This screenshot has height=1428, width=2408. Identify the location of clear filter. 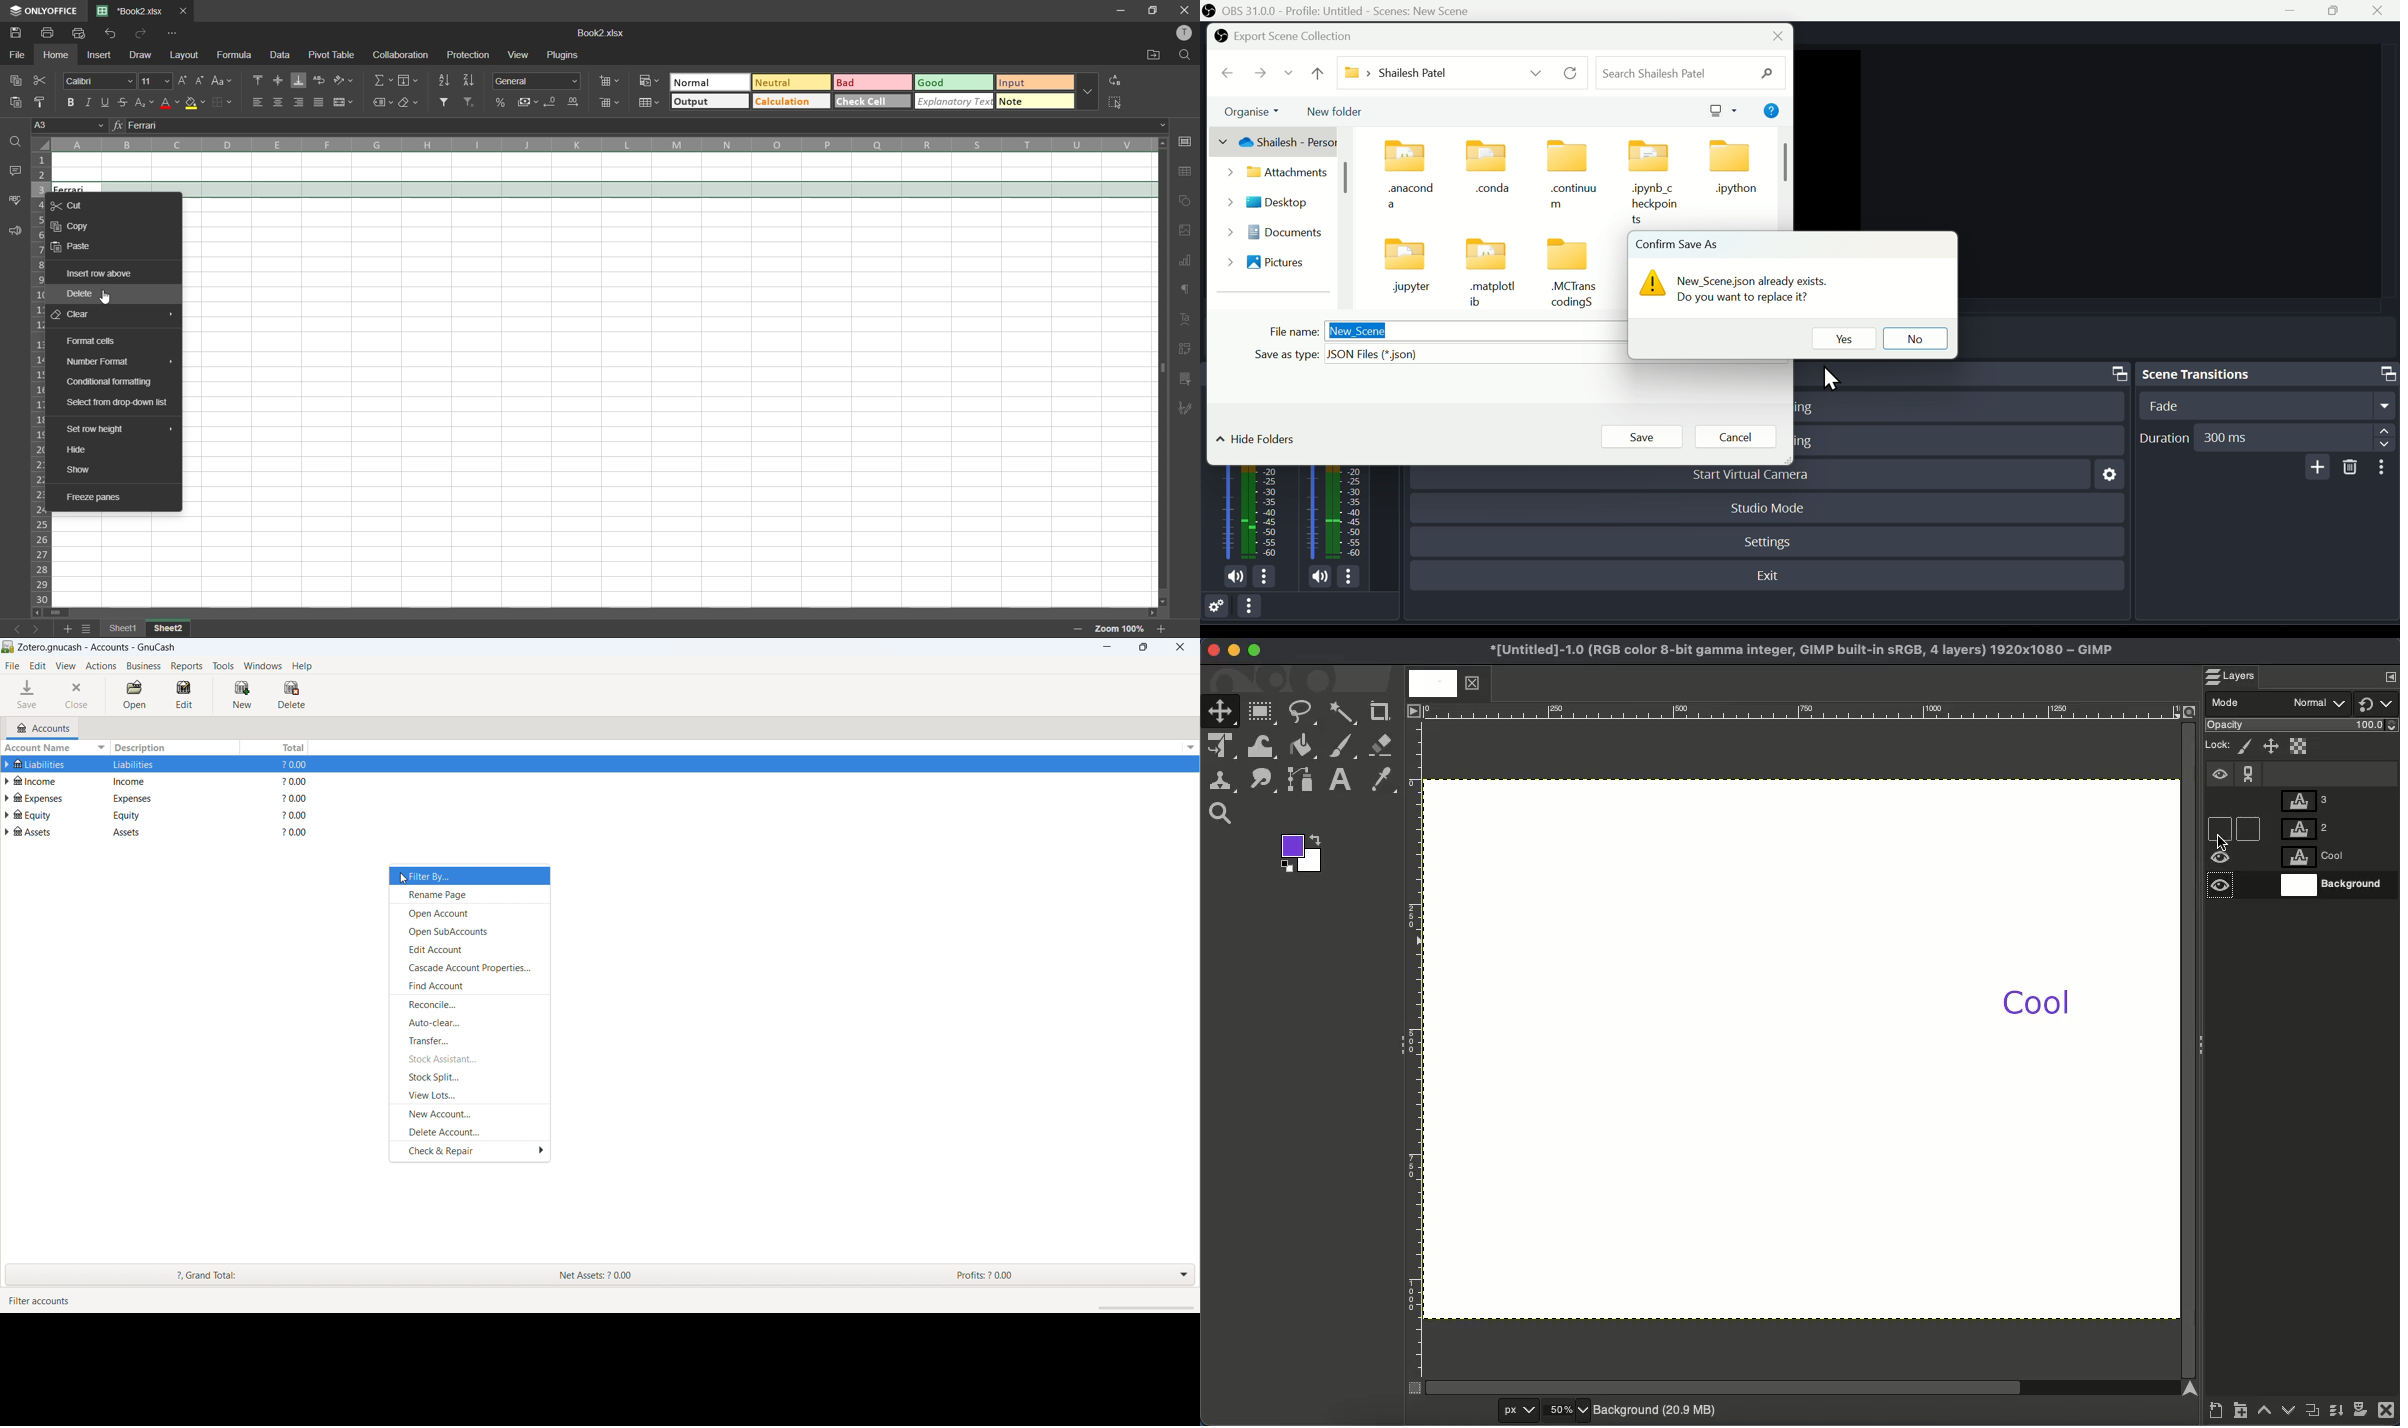
(468, 104).